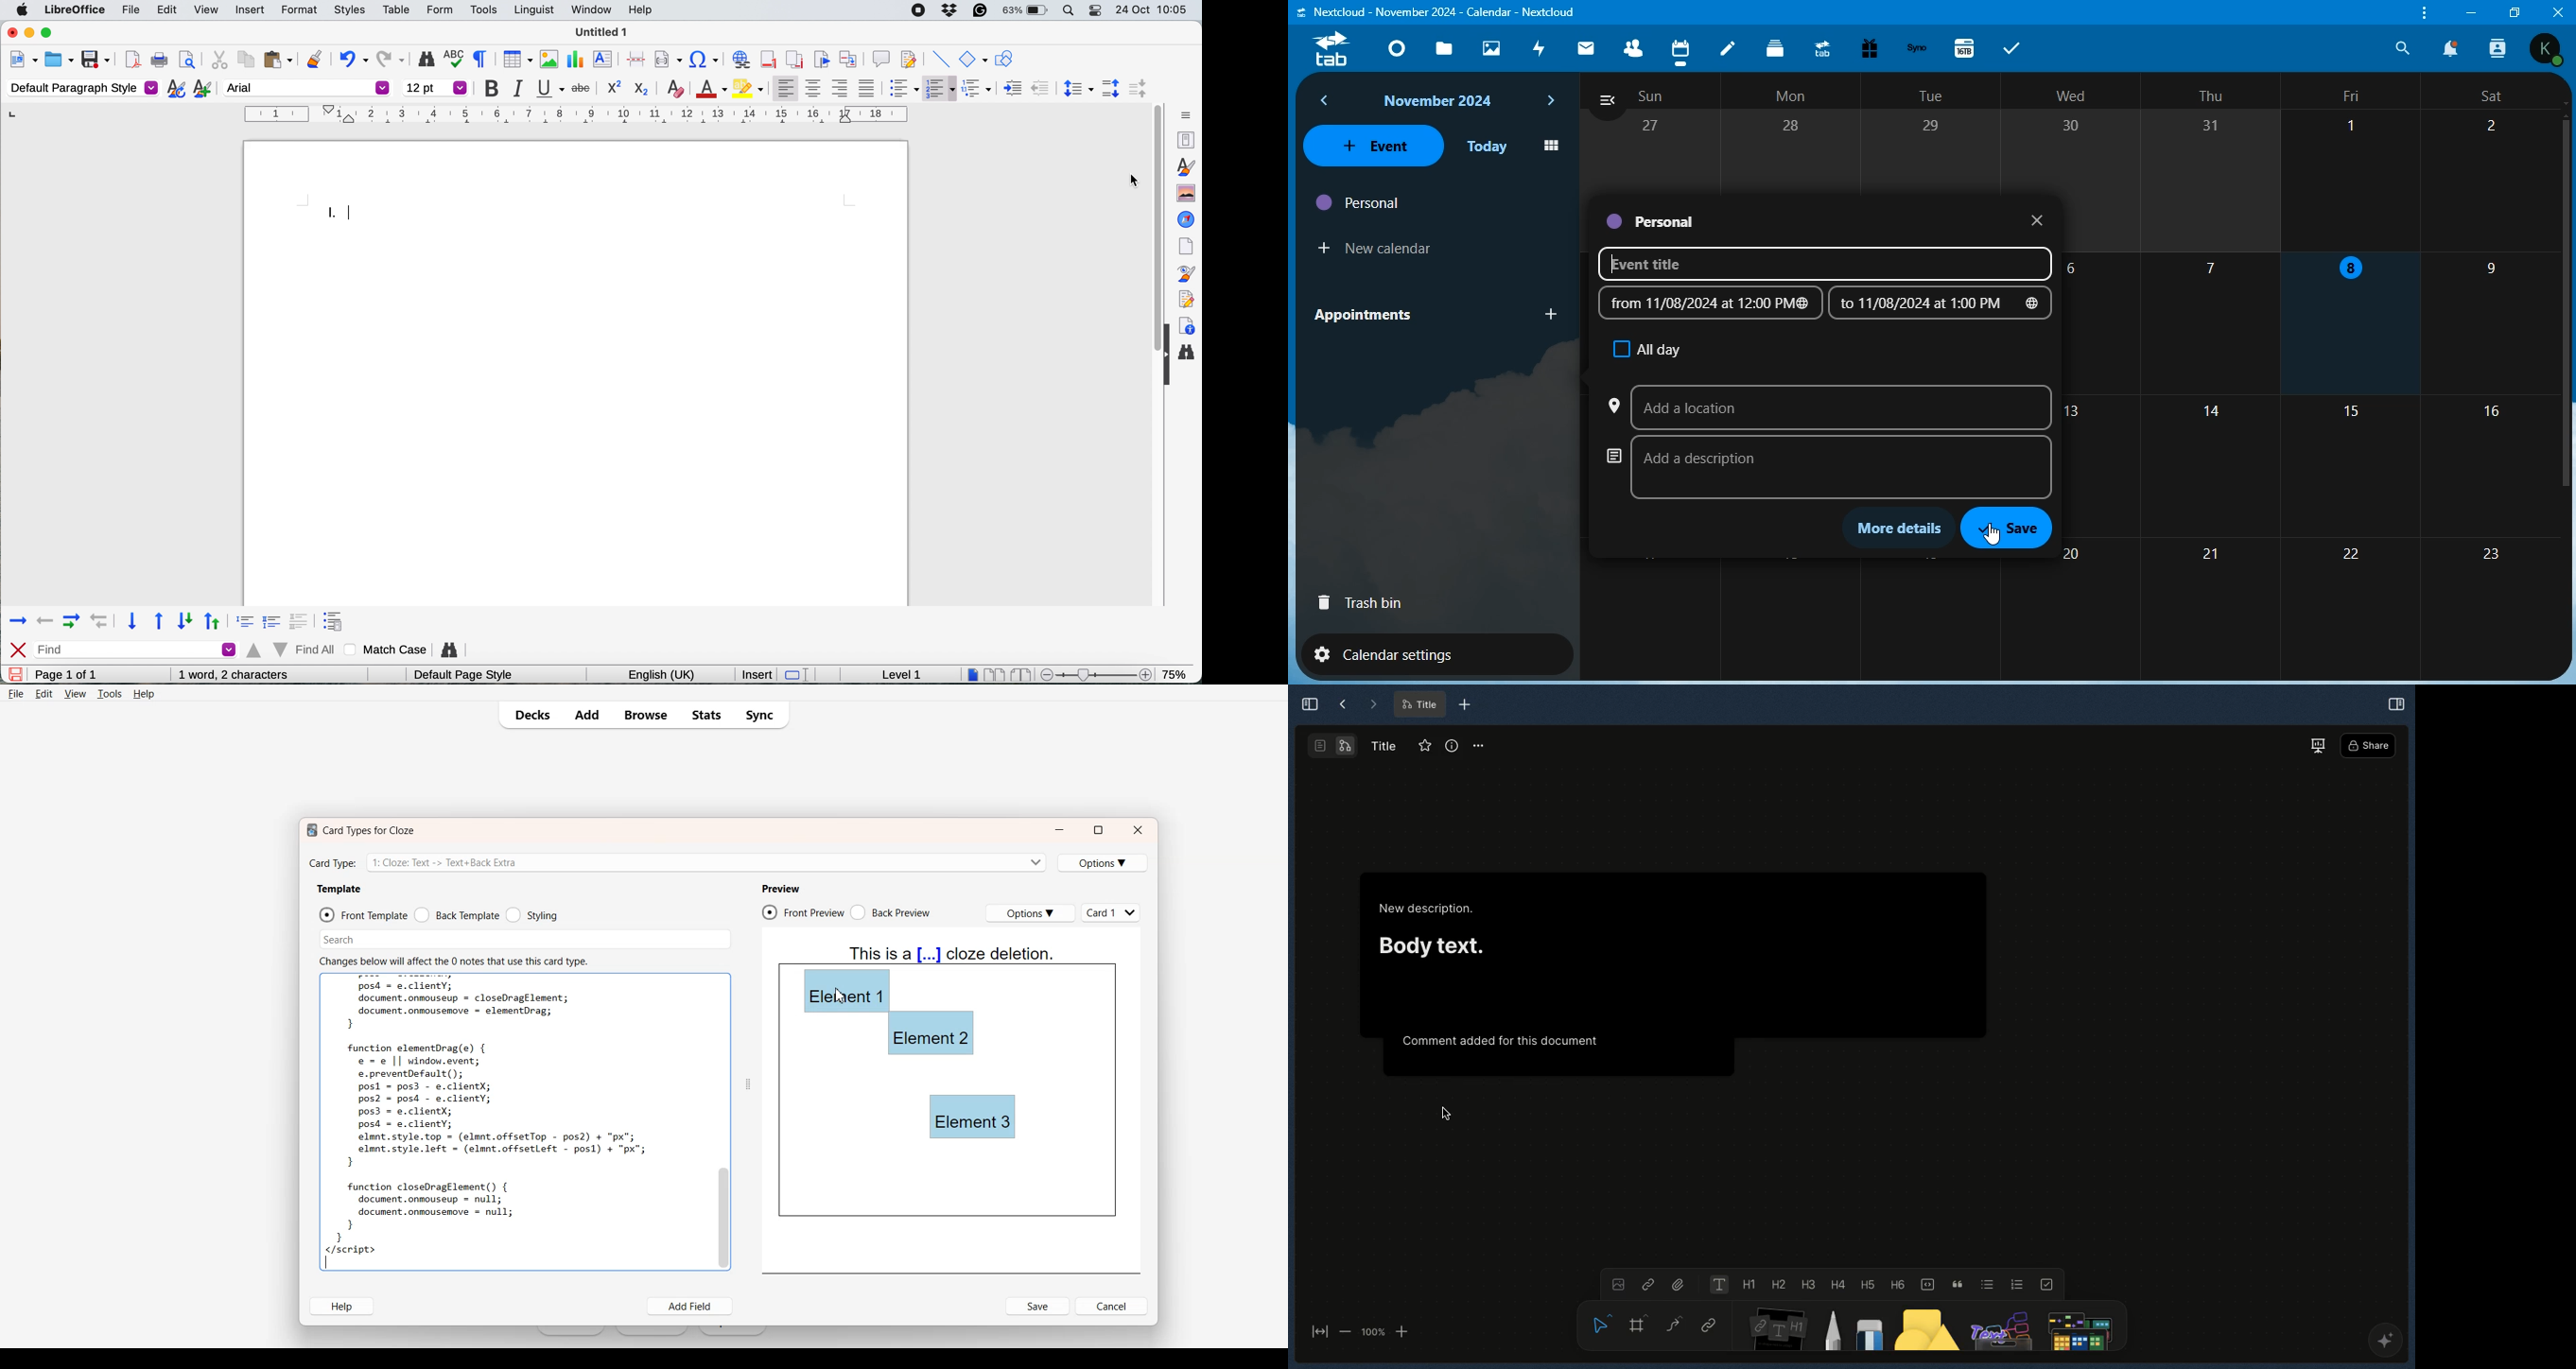 Image resolution: width=2576 pixels, height=1372 pixels. I want to click on center vertically, so click(813, 88).